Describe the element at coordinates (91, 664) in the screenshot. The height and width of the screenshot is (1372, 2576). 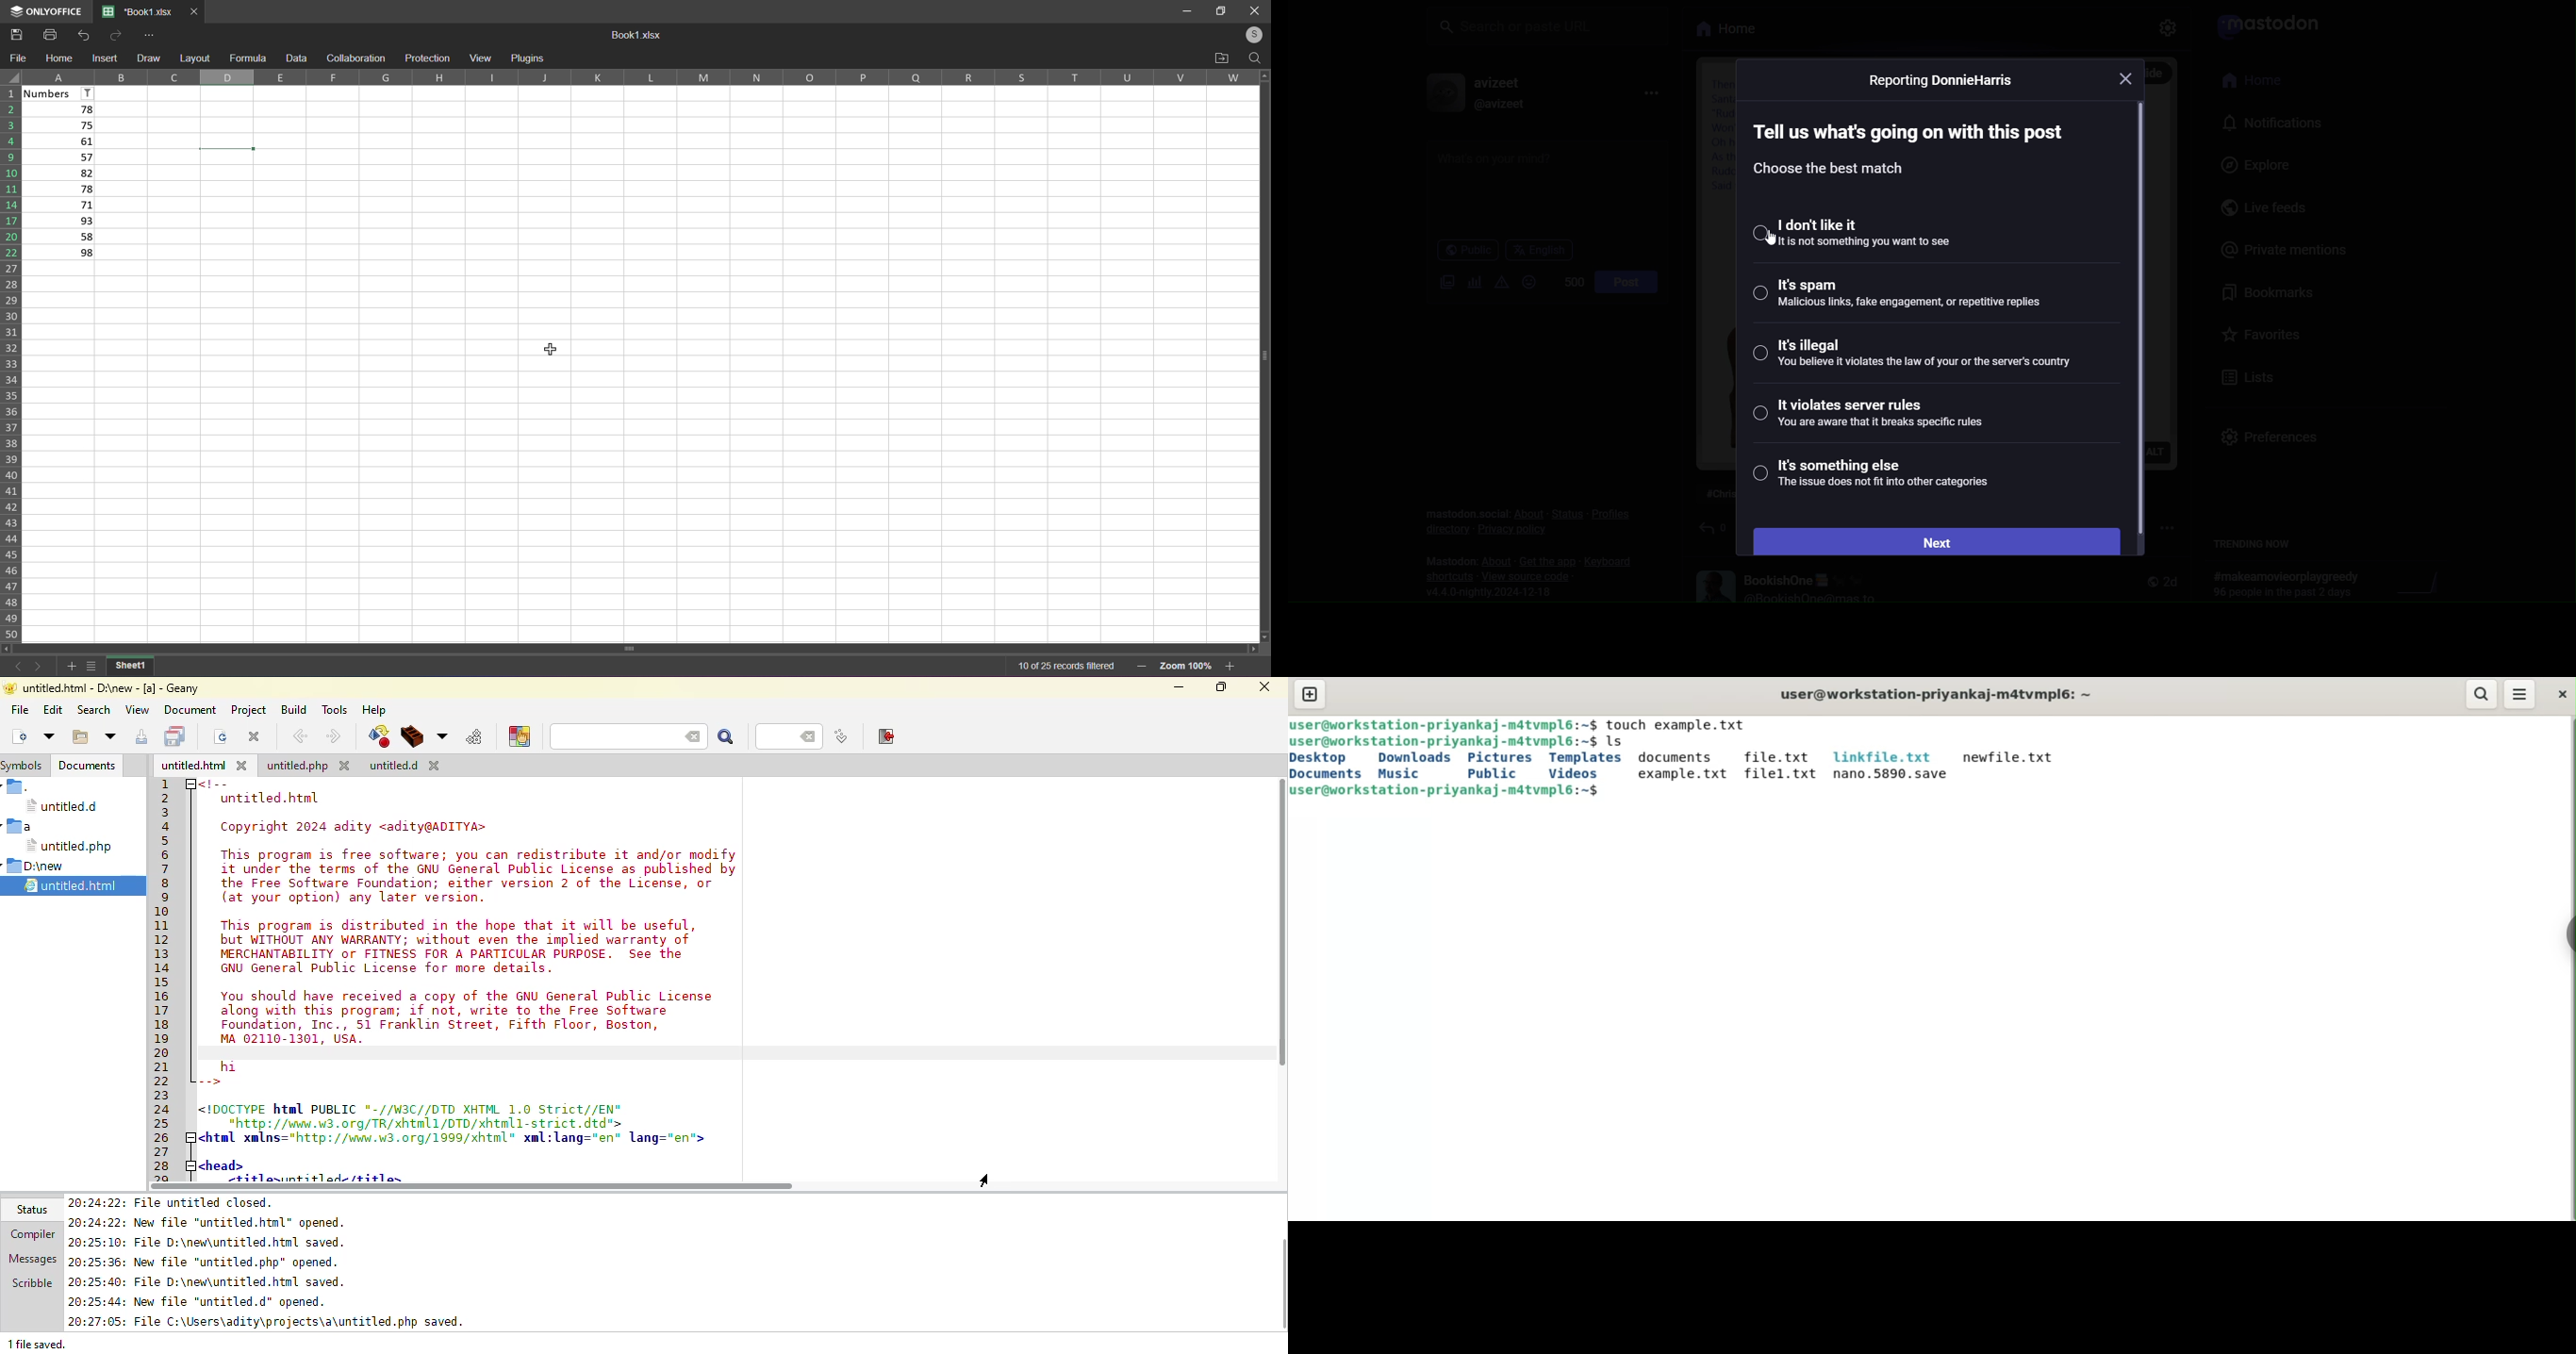
I see `List of sheet` at that location.